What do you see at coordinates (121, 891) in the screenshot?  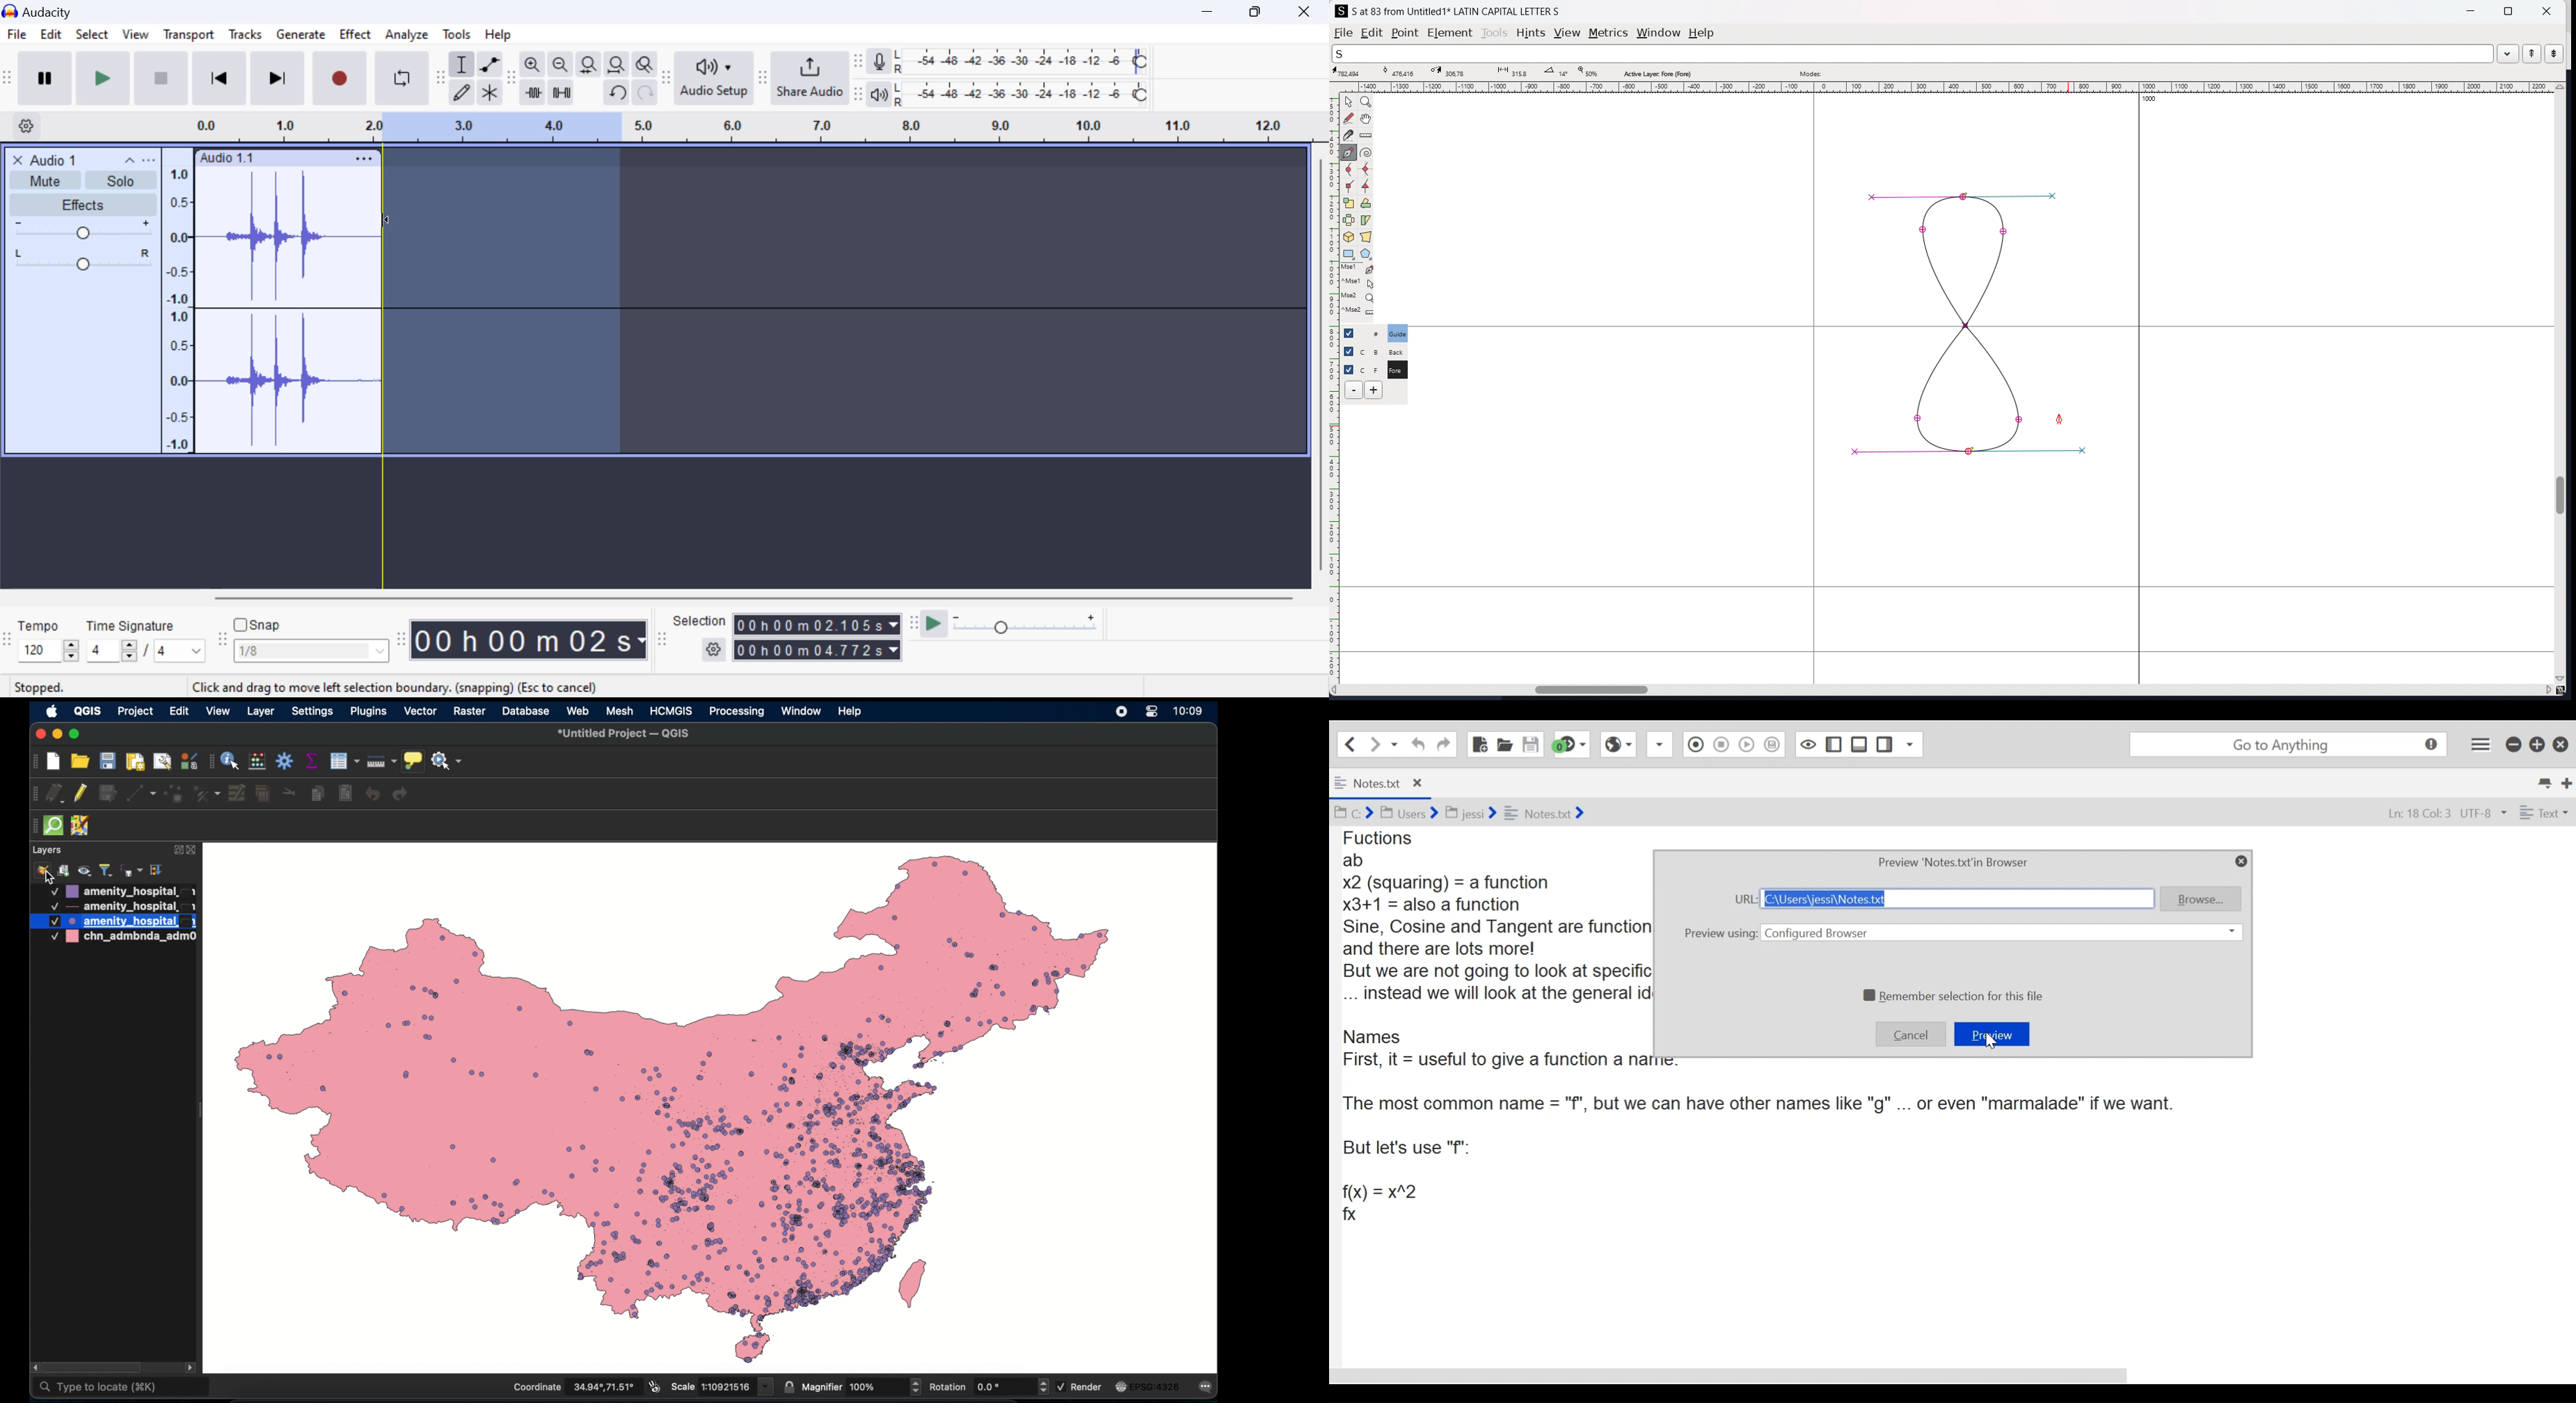 I see `layer 1` at bounding box center [121, 891].